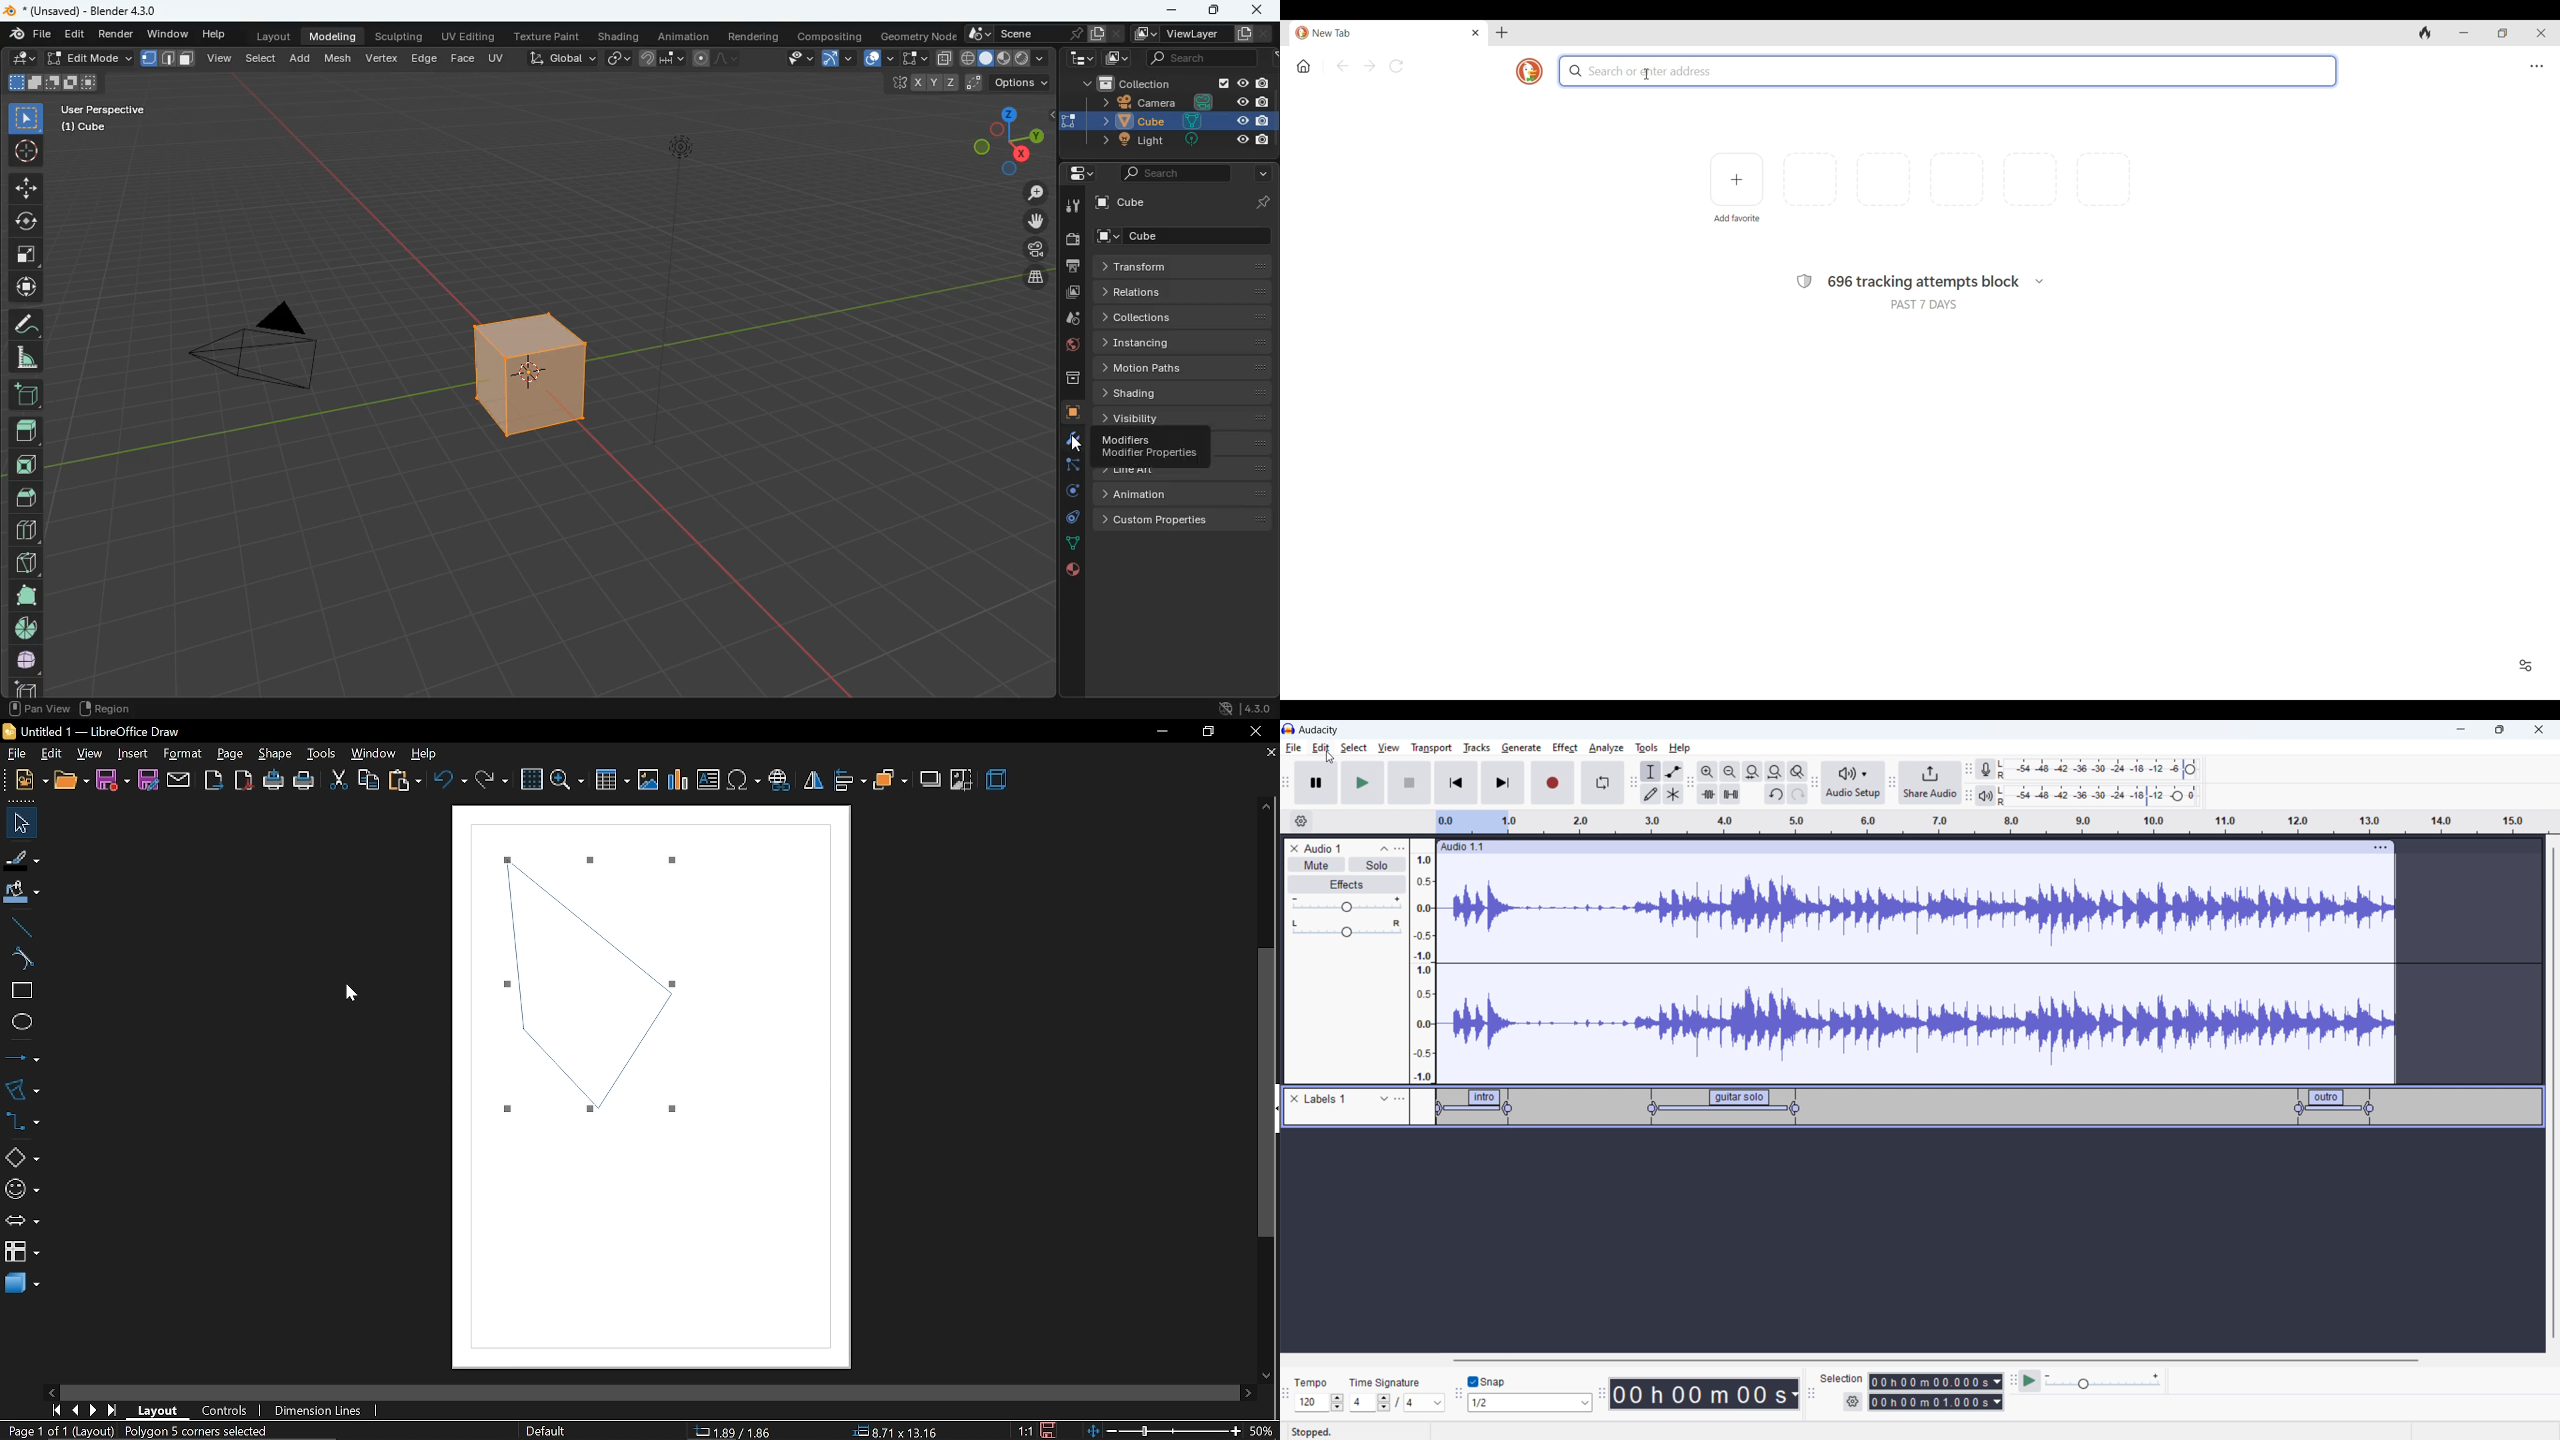  What do you see at coordinates (1565, 748) in the screenshot?
I see `effect` at bounding box center [1565, 748].